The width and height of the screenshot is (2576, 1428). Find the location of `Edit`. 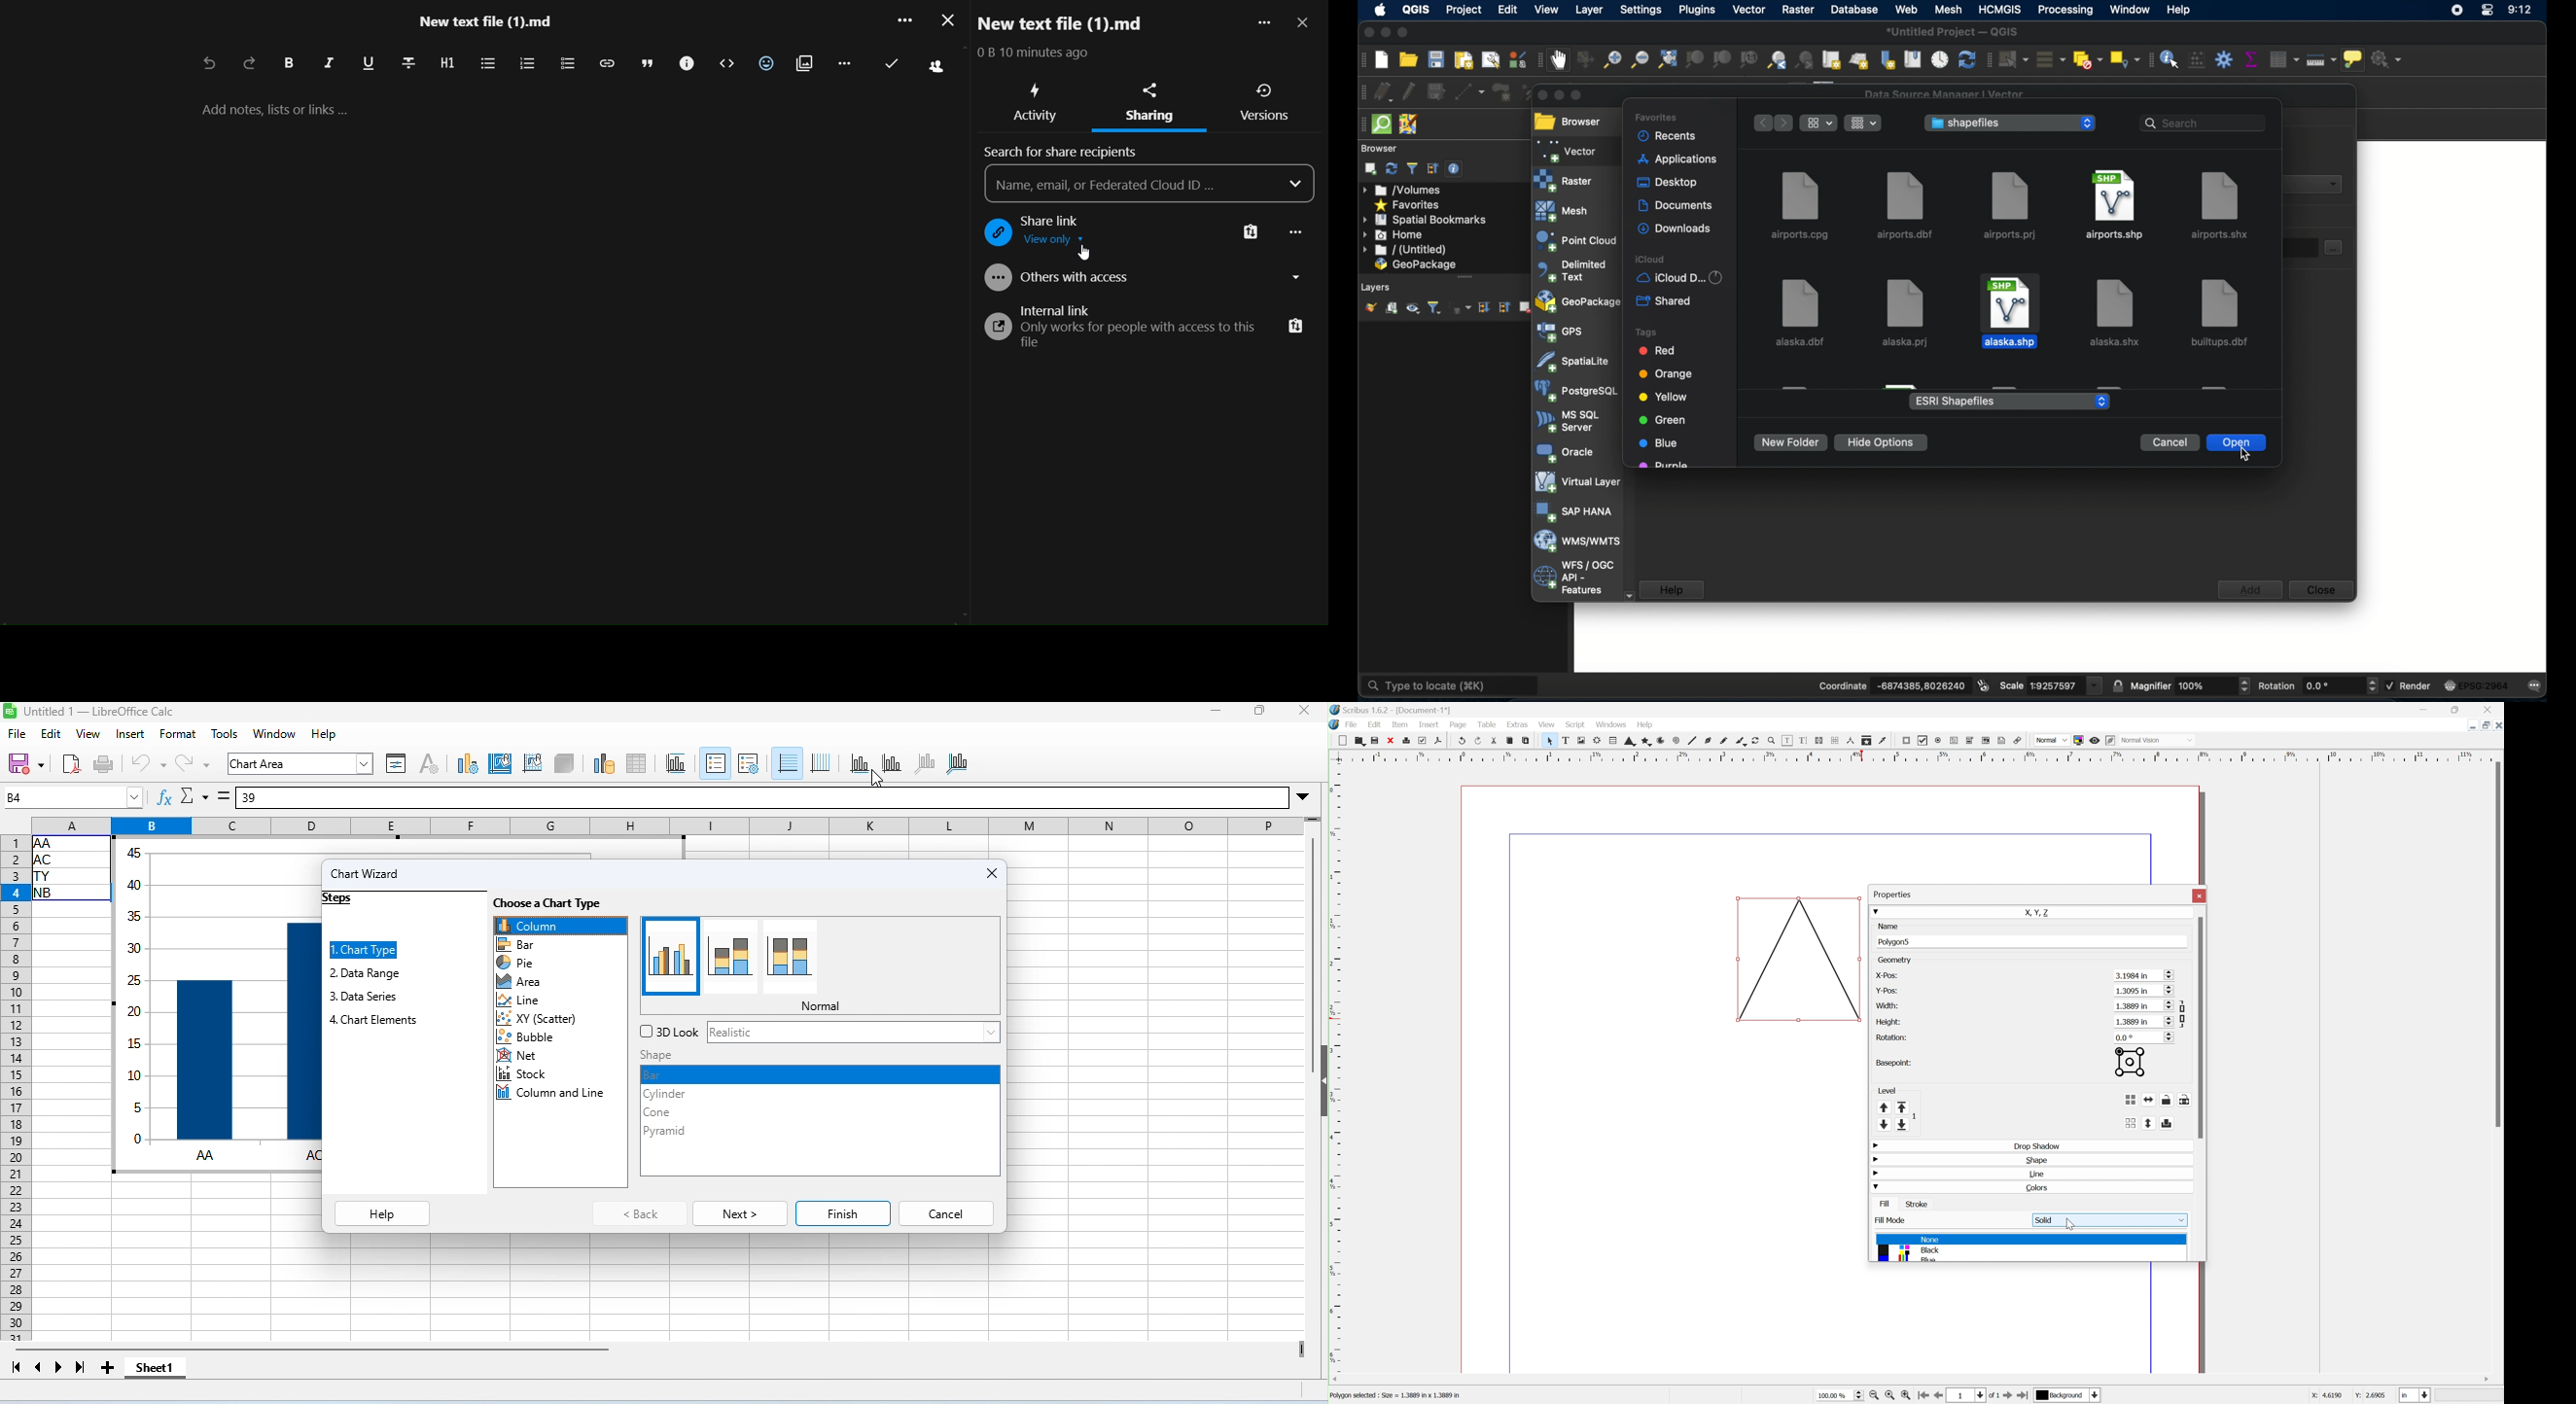

Edit is located at coordinates (1376, 724).